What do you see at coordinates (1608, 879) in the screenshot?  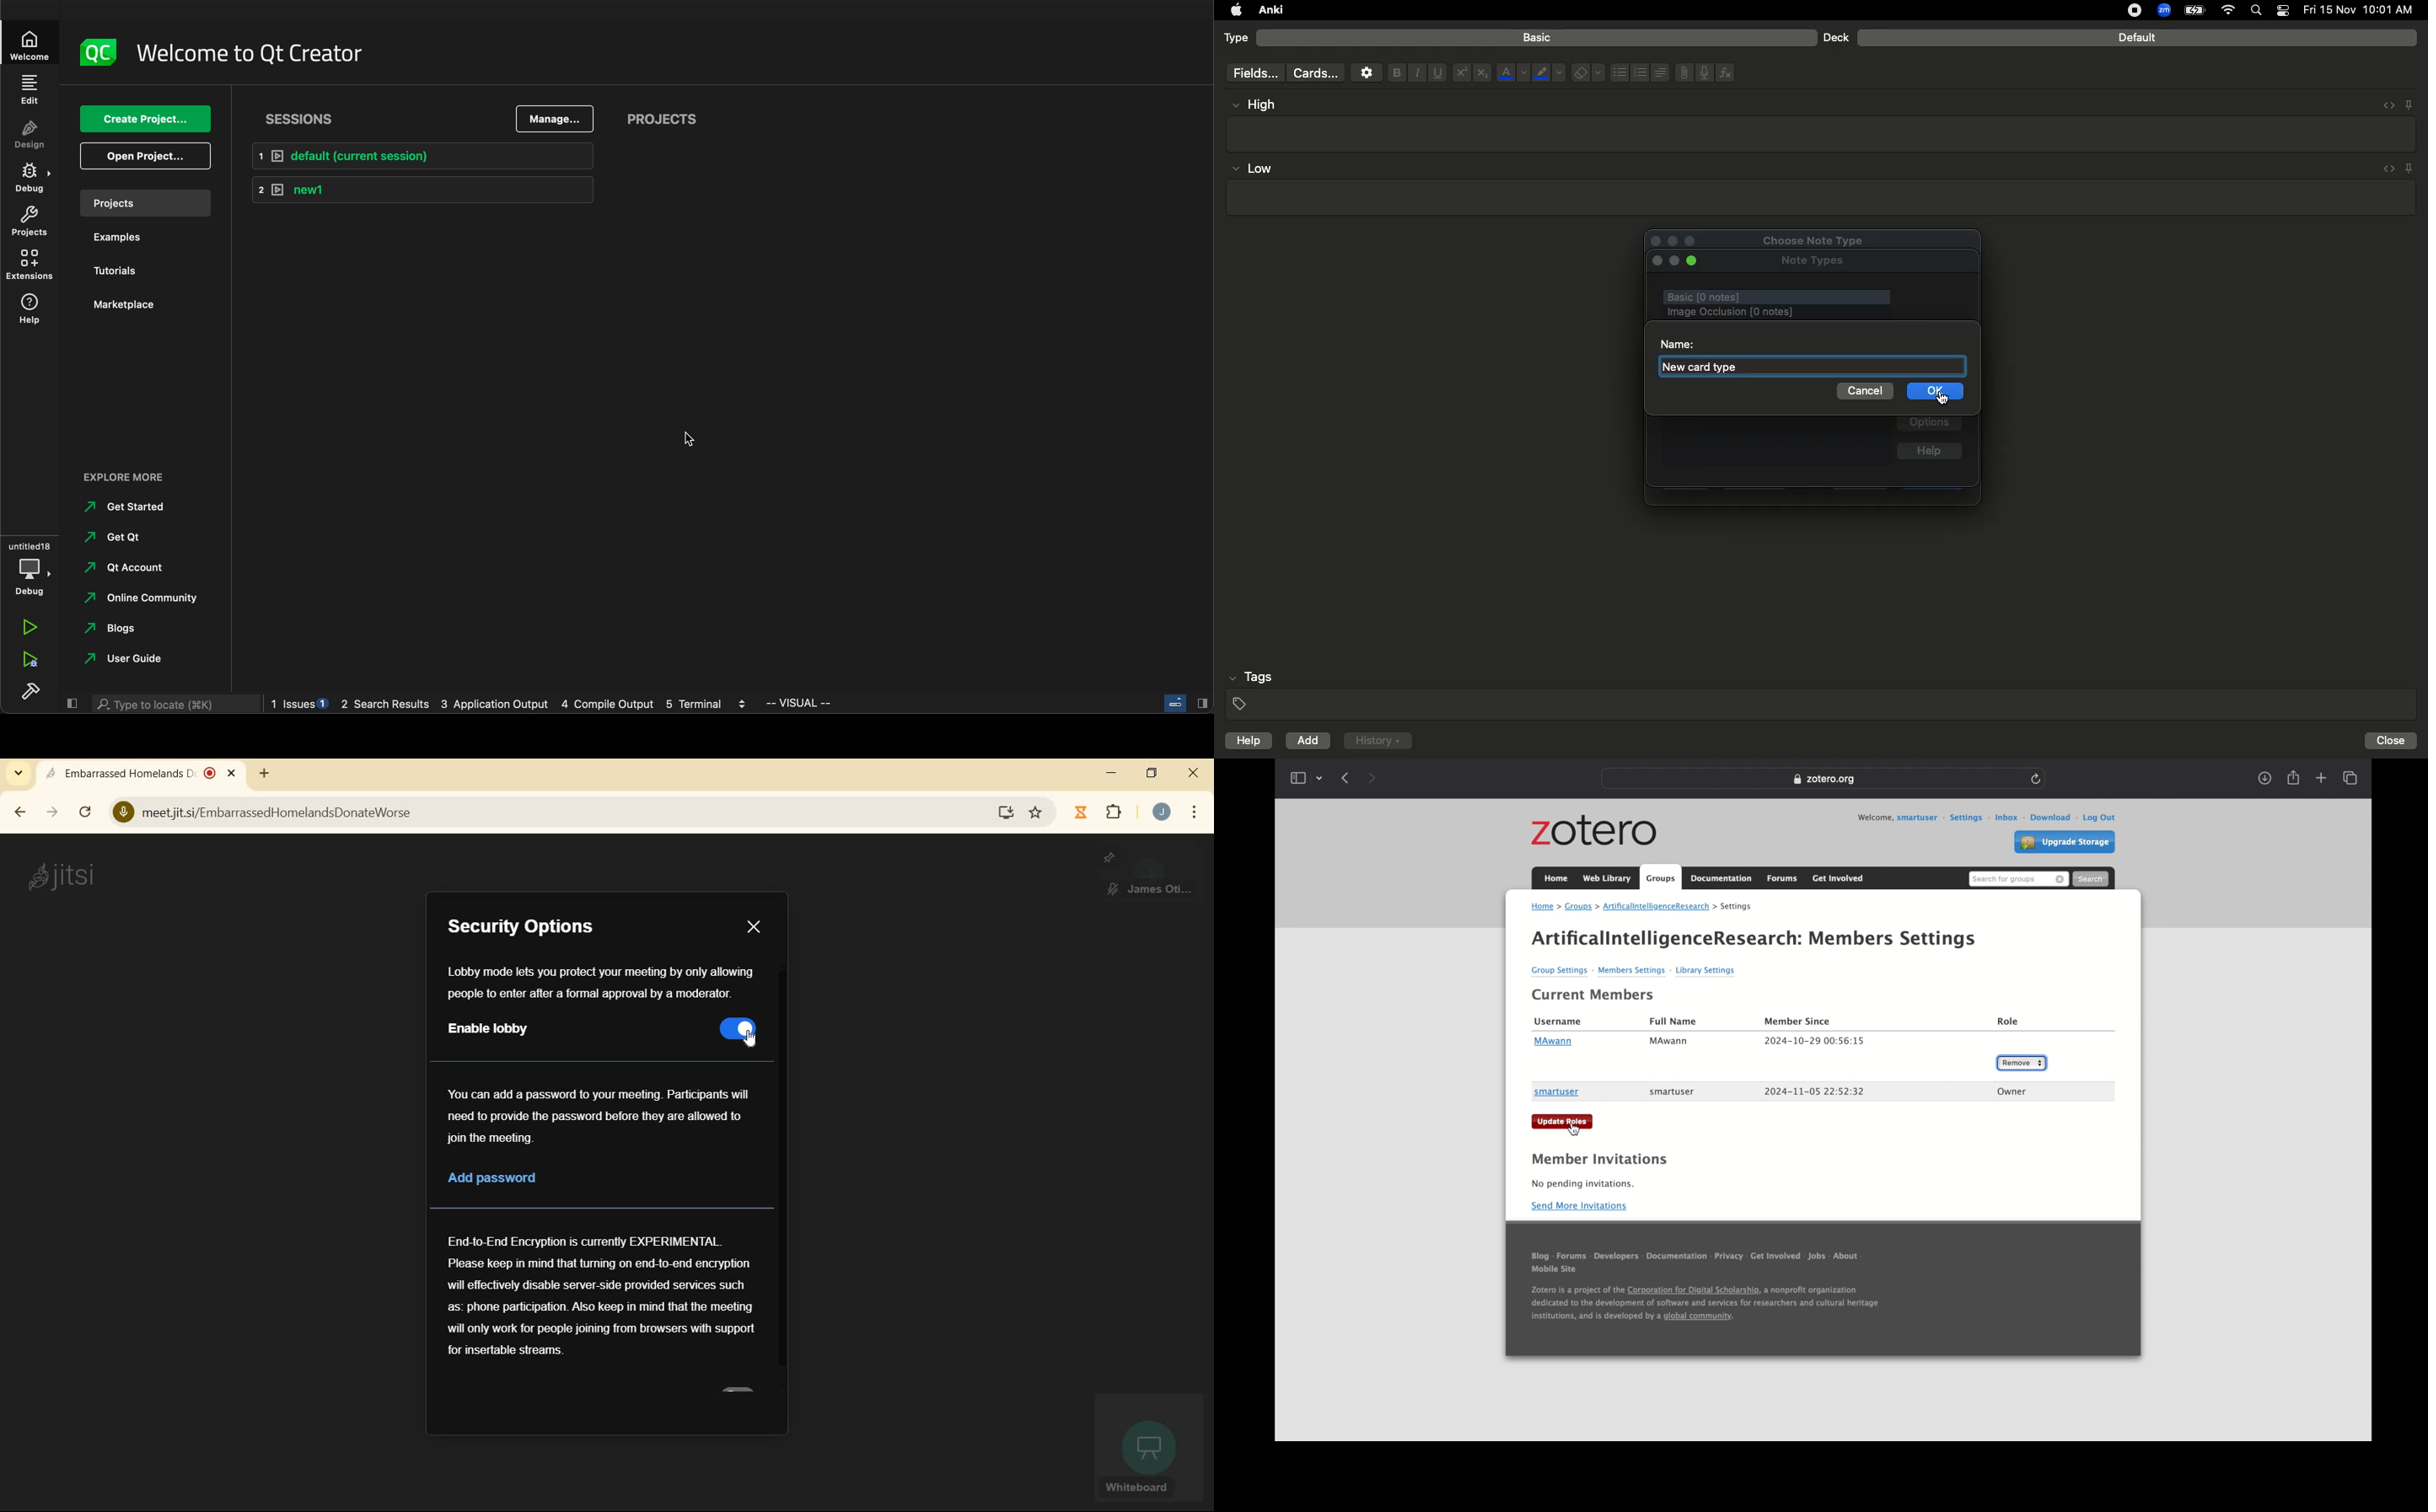 I see `web library` at bounding box center [1608, 879].